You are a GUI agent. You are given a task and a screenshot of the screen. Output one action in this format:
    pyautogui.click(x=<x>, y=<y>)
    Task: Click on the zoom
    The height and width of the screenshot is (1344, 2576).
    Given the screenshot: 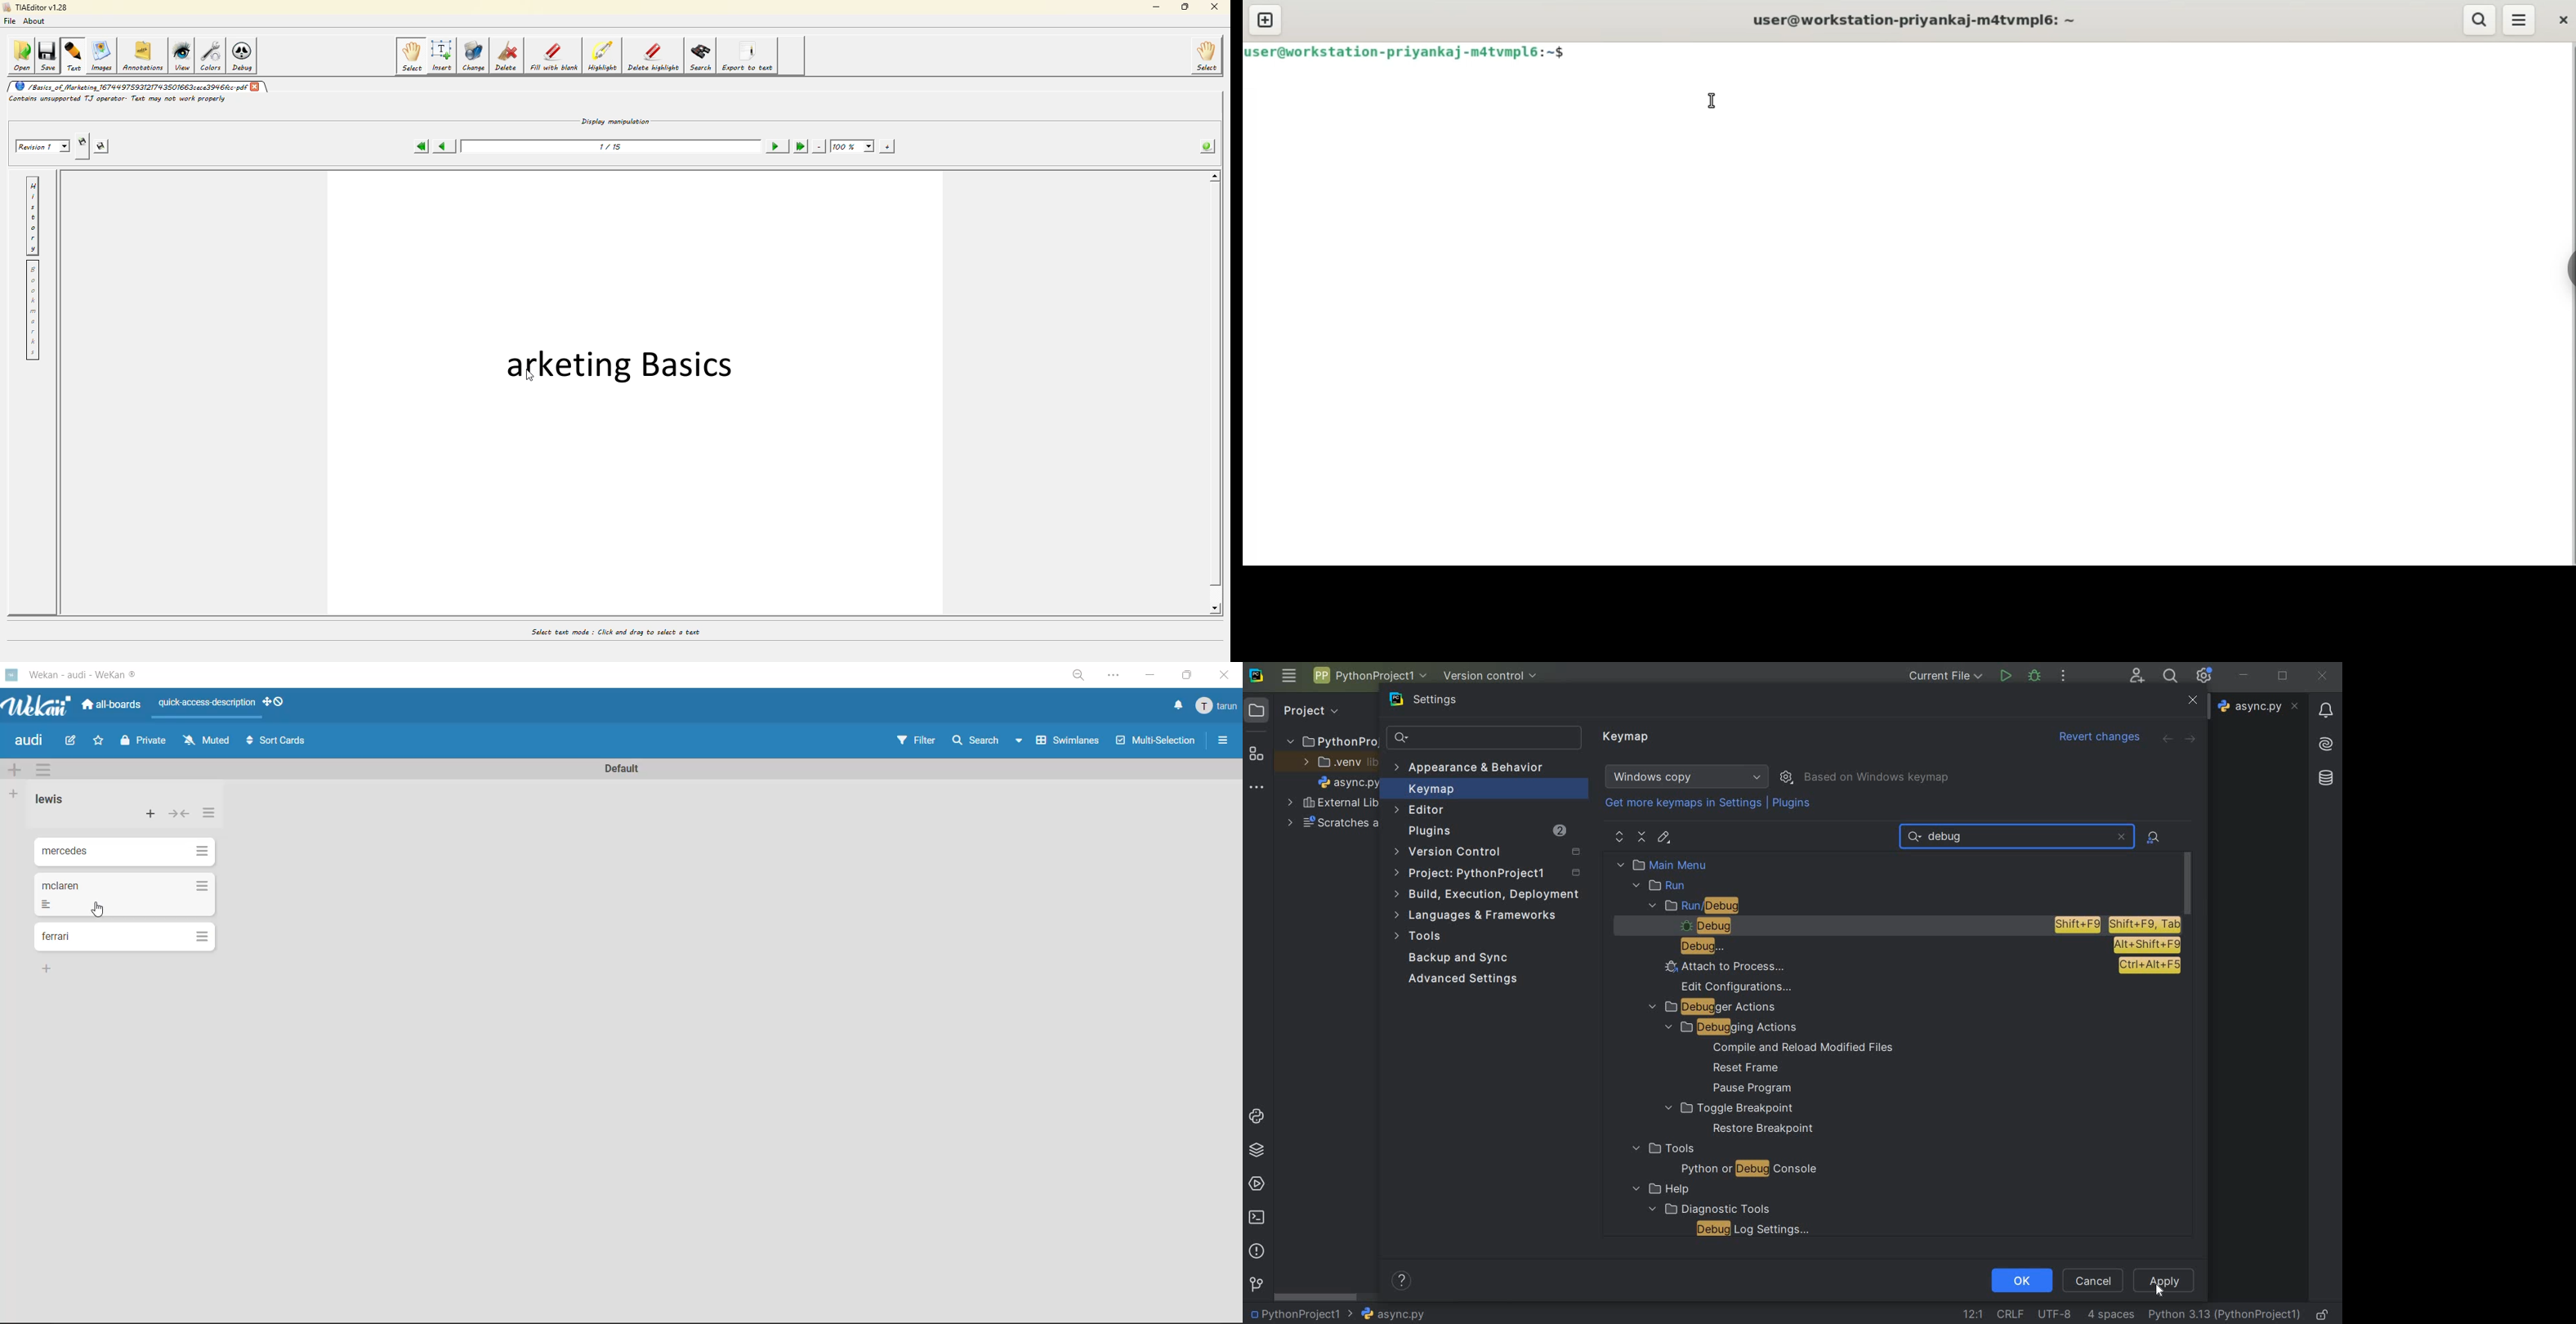 What is the action you would take?
    pyautogui.click(x=1079, y=676)
    